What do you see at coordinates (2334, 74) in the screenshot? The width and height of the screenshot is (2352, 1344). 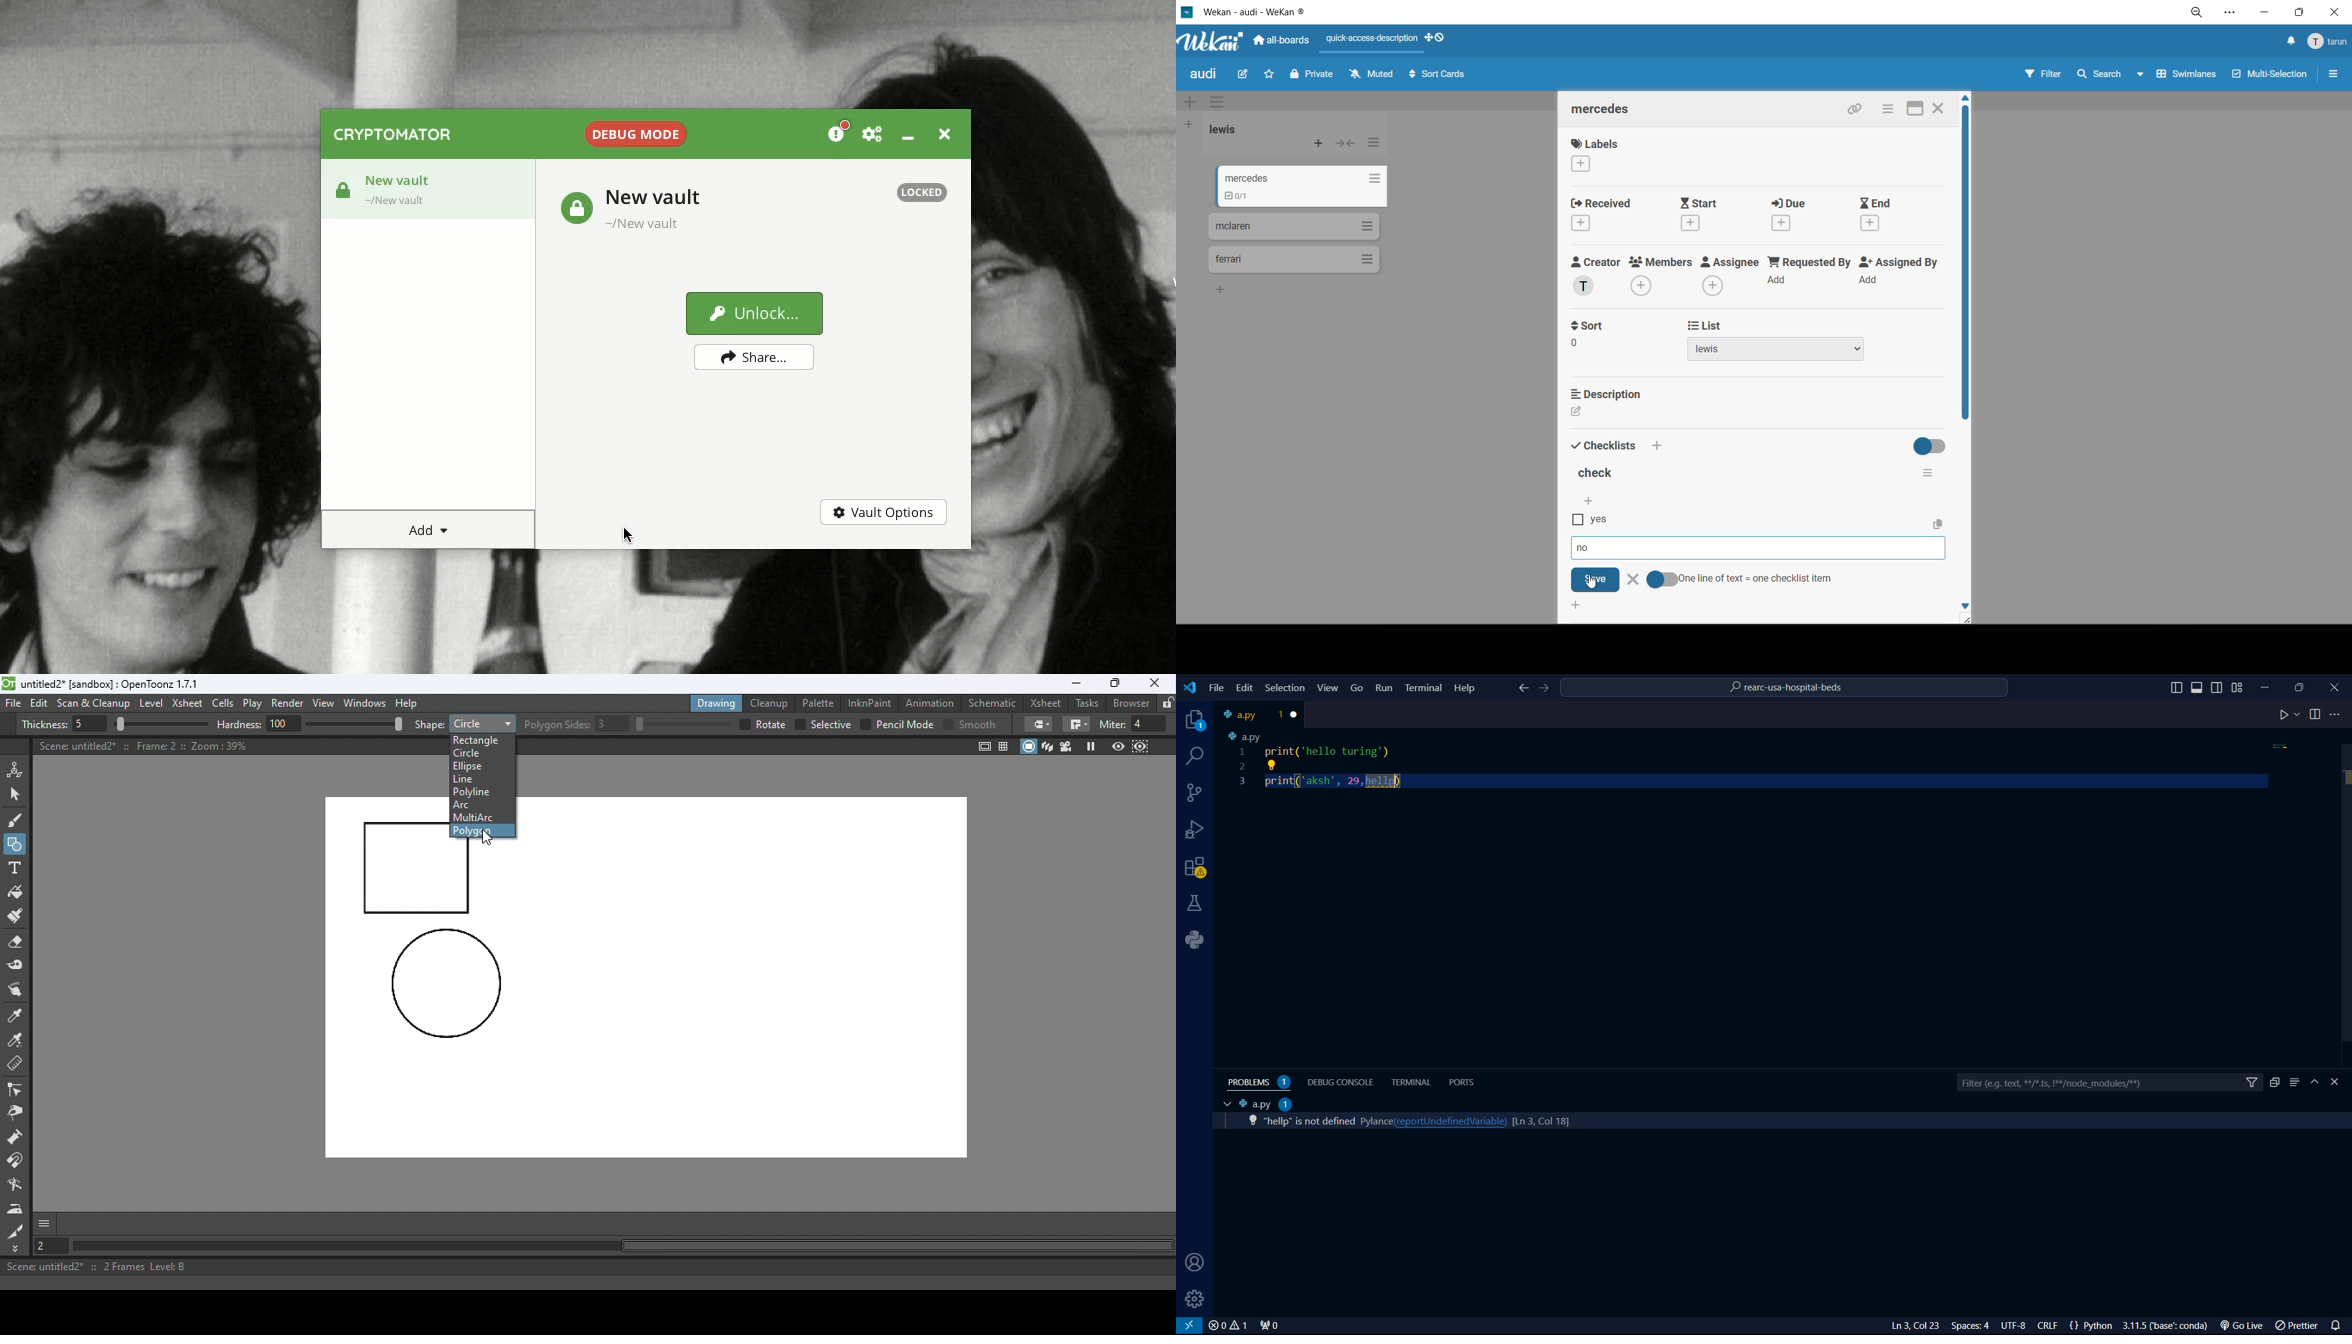 I see `sidebar` at bounding box center [2334, 74].